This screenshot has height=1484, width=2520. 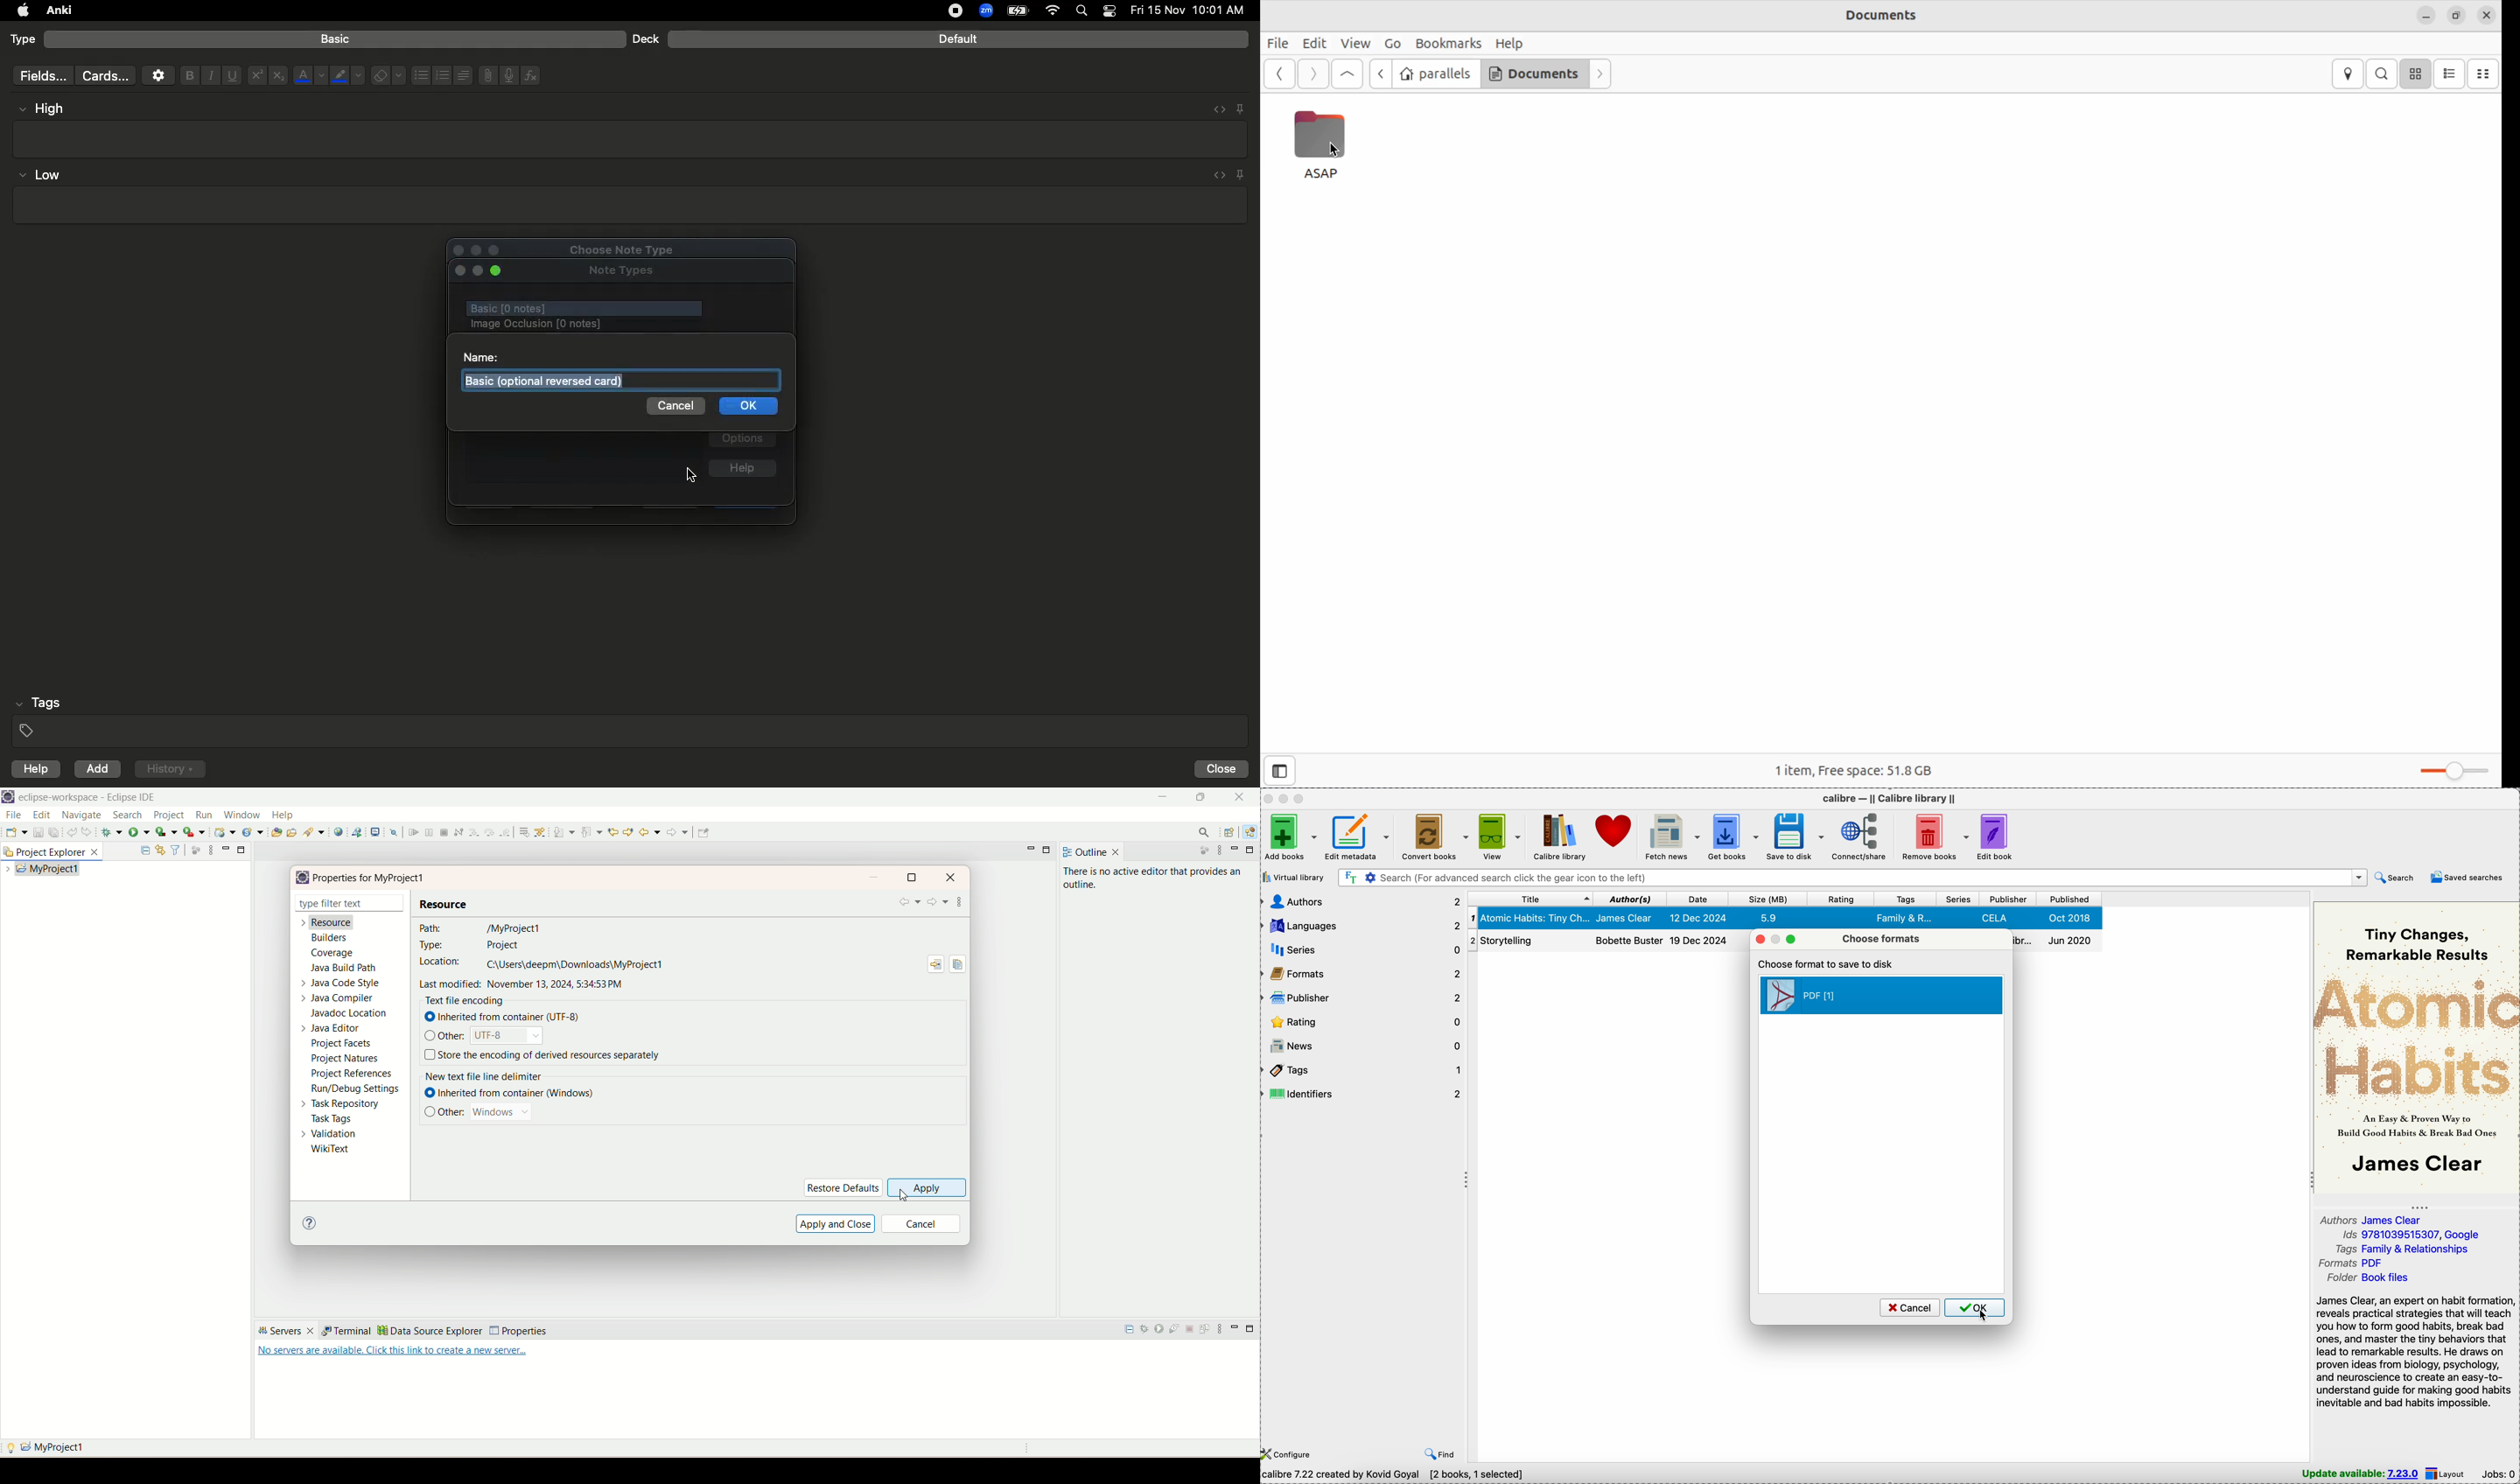 I want to click on back, so click(x=1379, y=74).